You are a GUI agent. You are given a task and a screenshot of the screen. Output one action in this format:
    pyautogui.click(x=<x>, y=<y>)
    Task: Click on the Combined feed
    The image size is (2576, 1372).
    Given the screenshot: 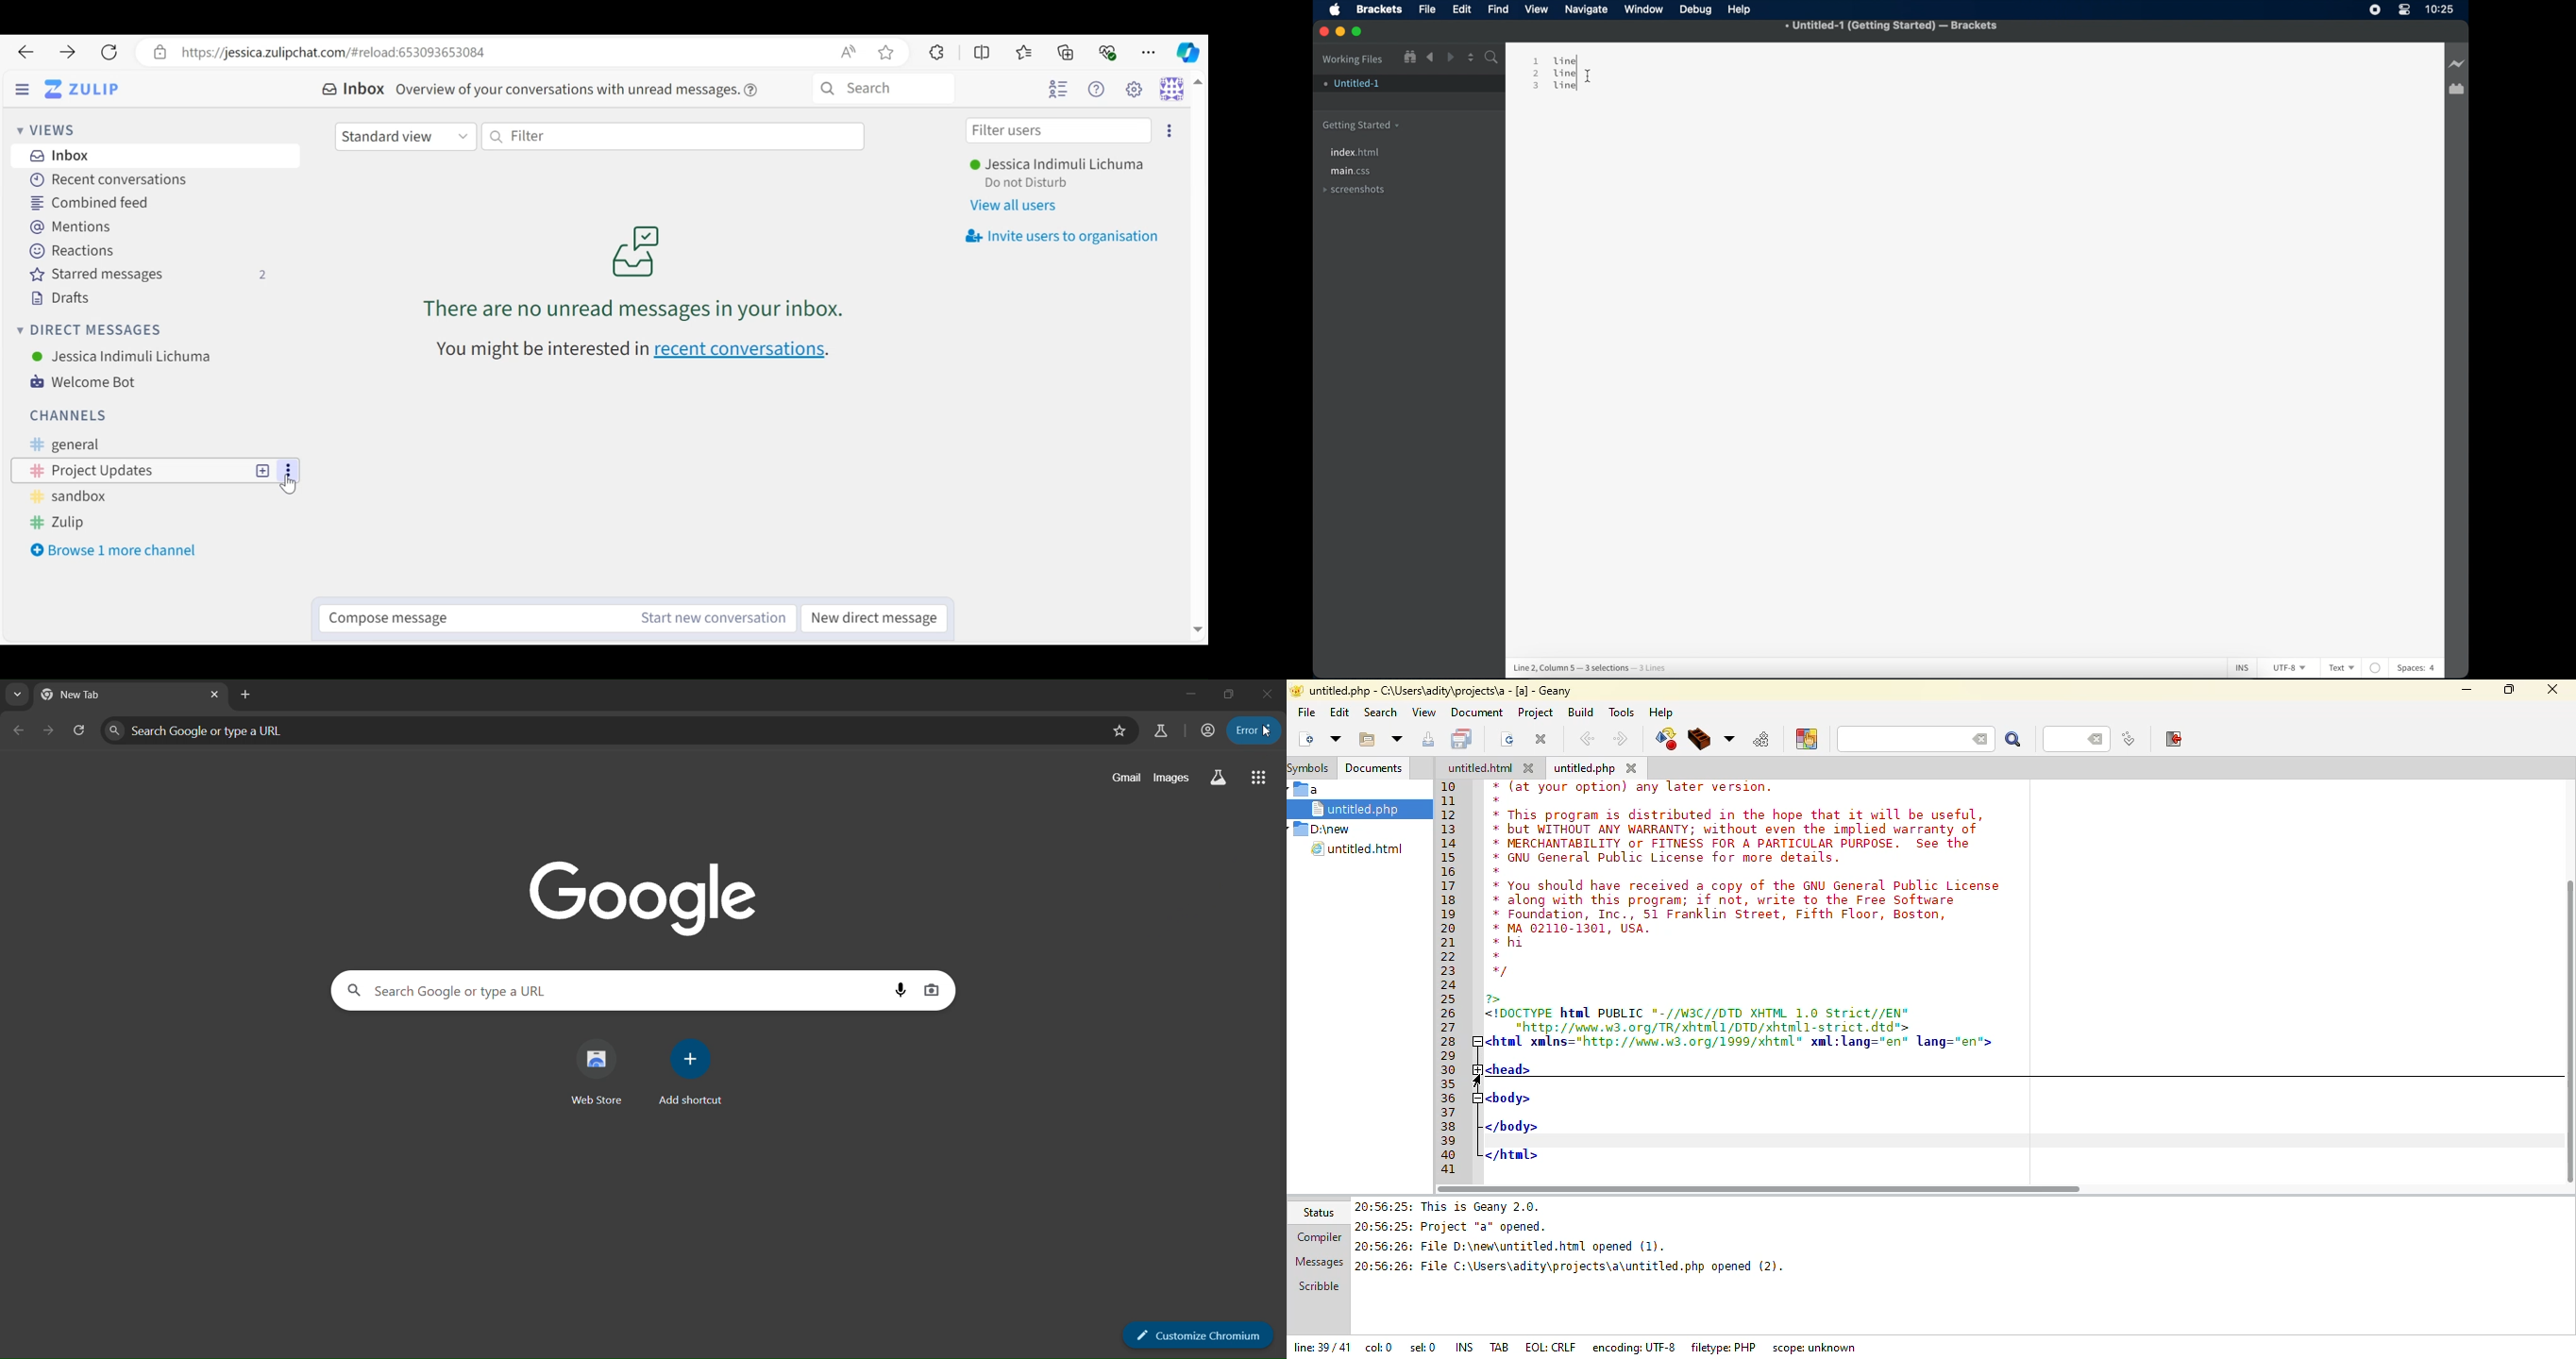 What is the action you would take?
    pyautogui.click(x=92, y=202)
    